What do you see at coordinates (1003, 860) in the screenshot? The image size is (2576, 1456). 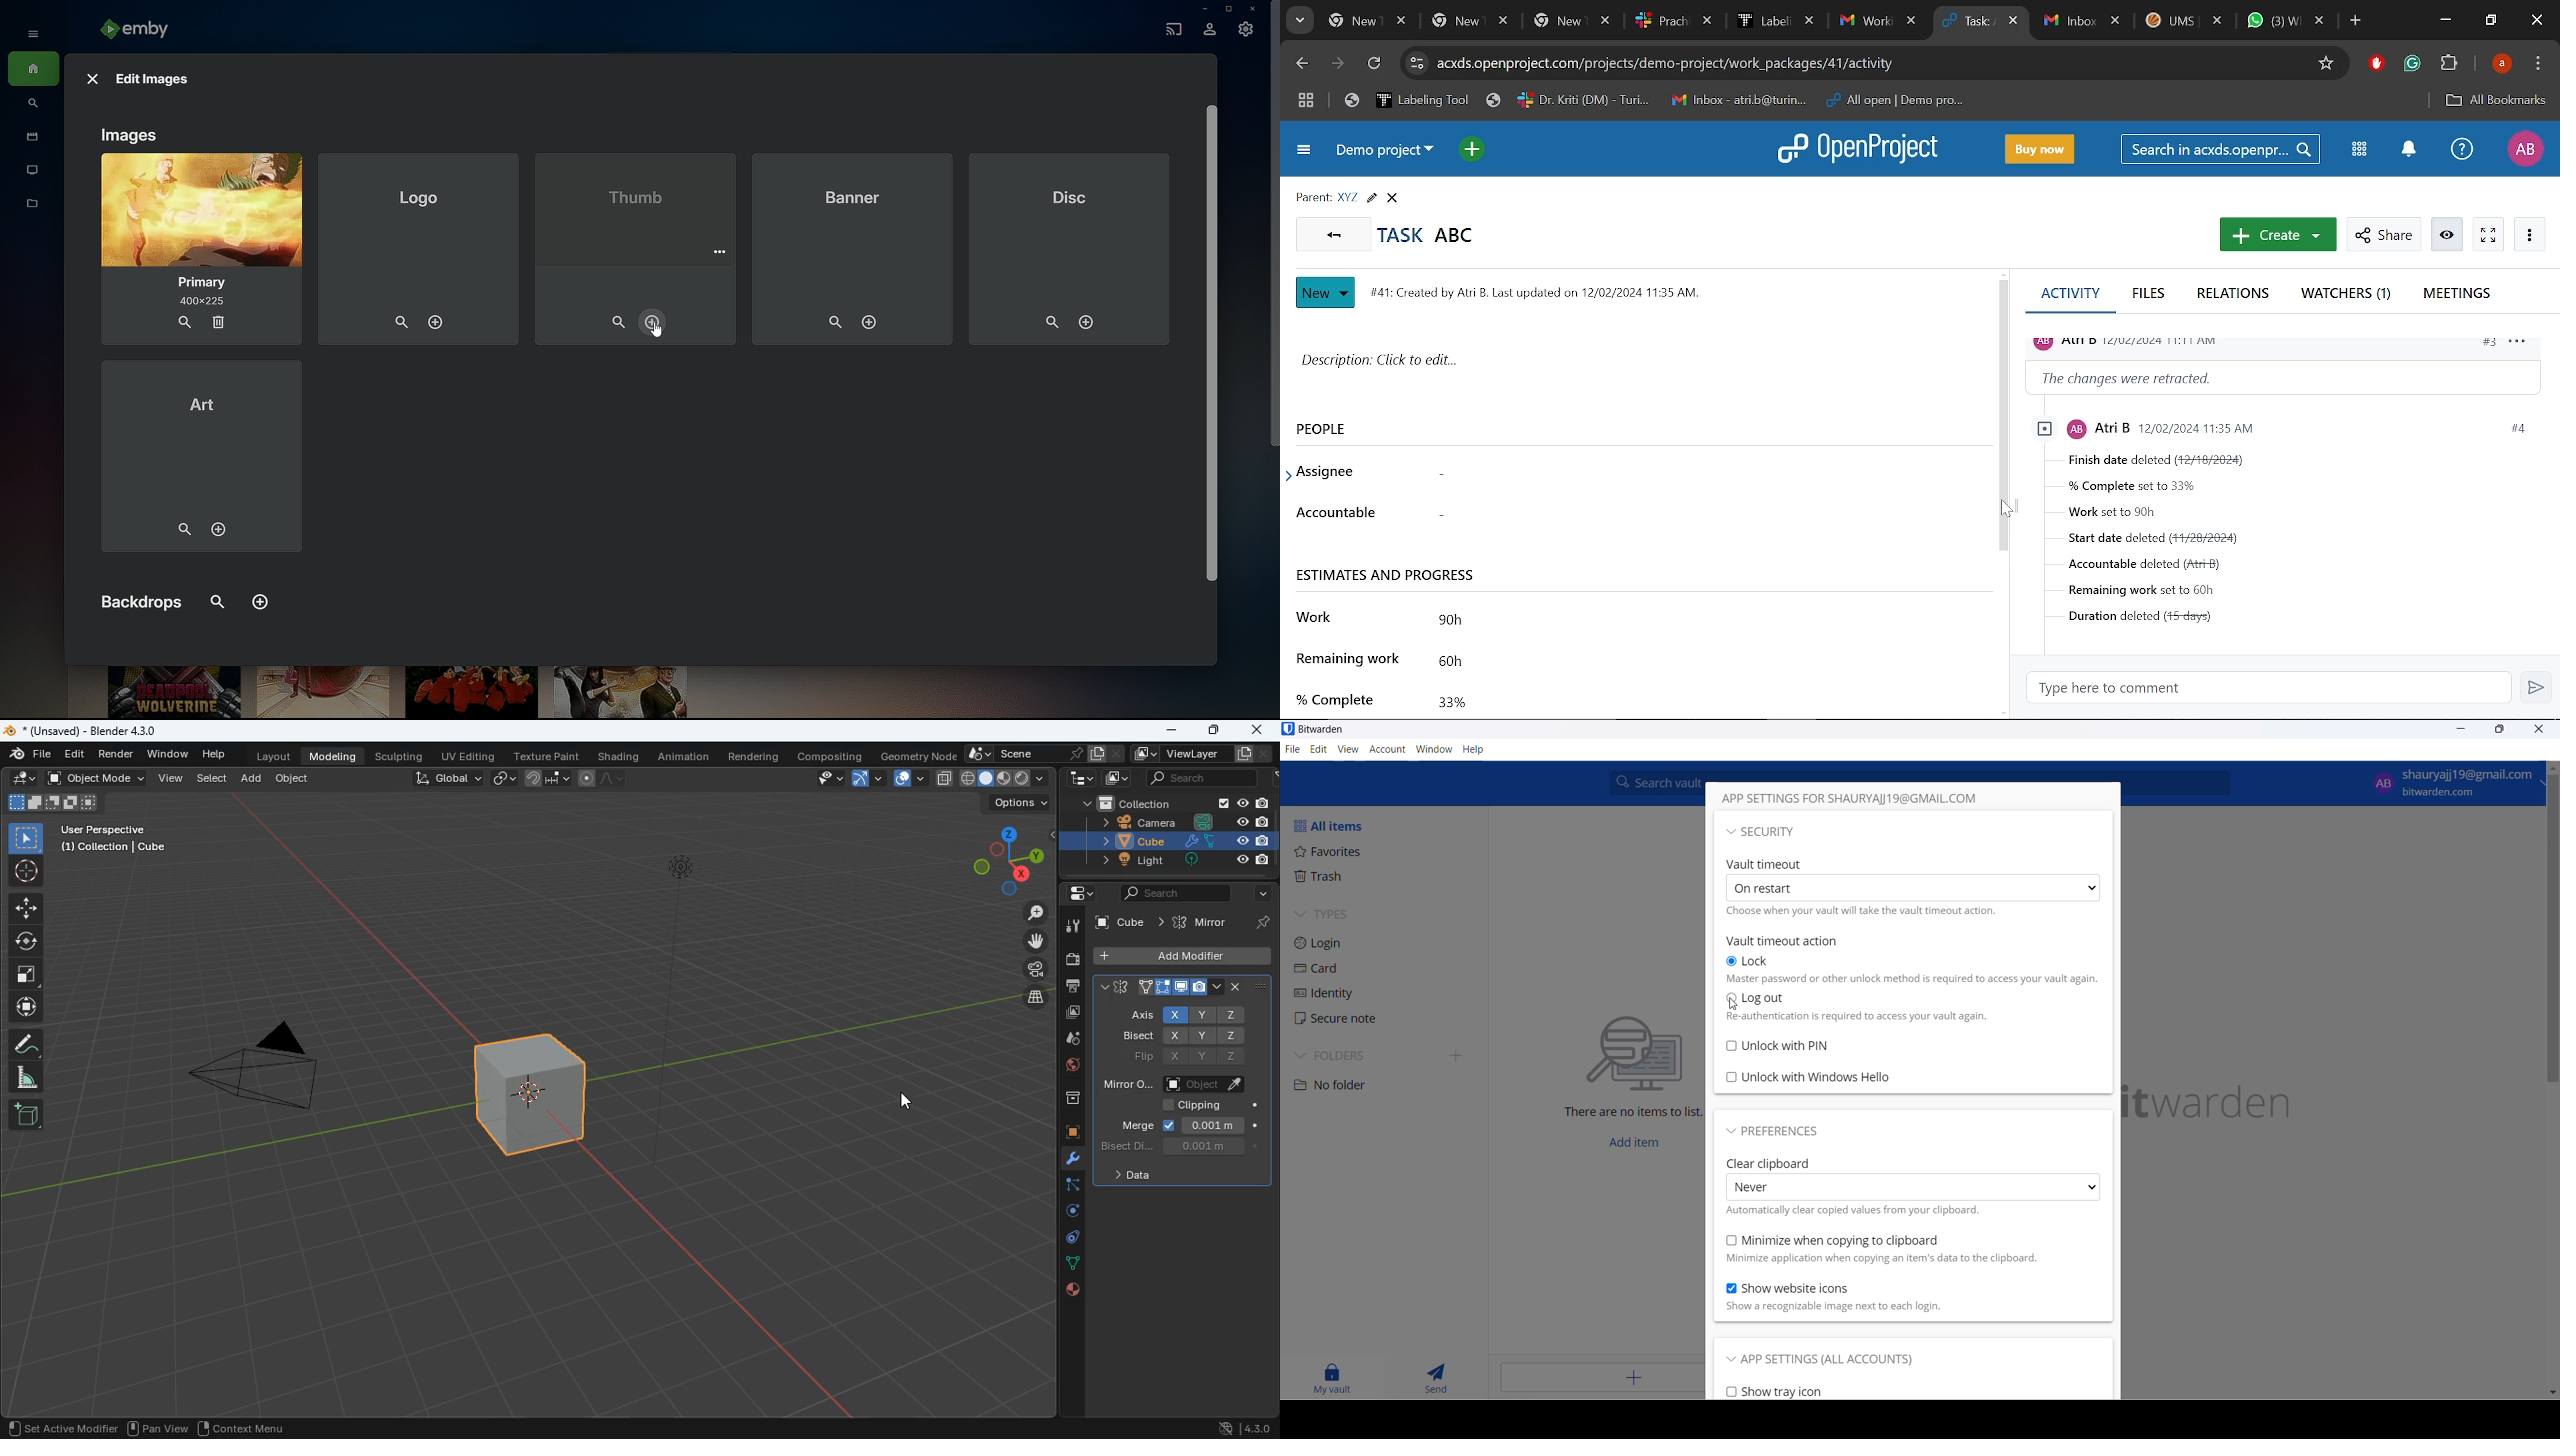 I see `dimensions` at bounding box center [1003, 860].